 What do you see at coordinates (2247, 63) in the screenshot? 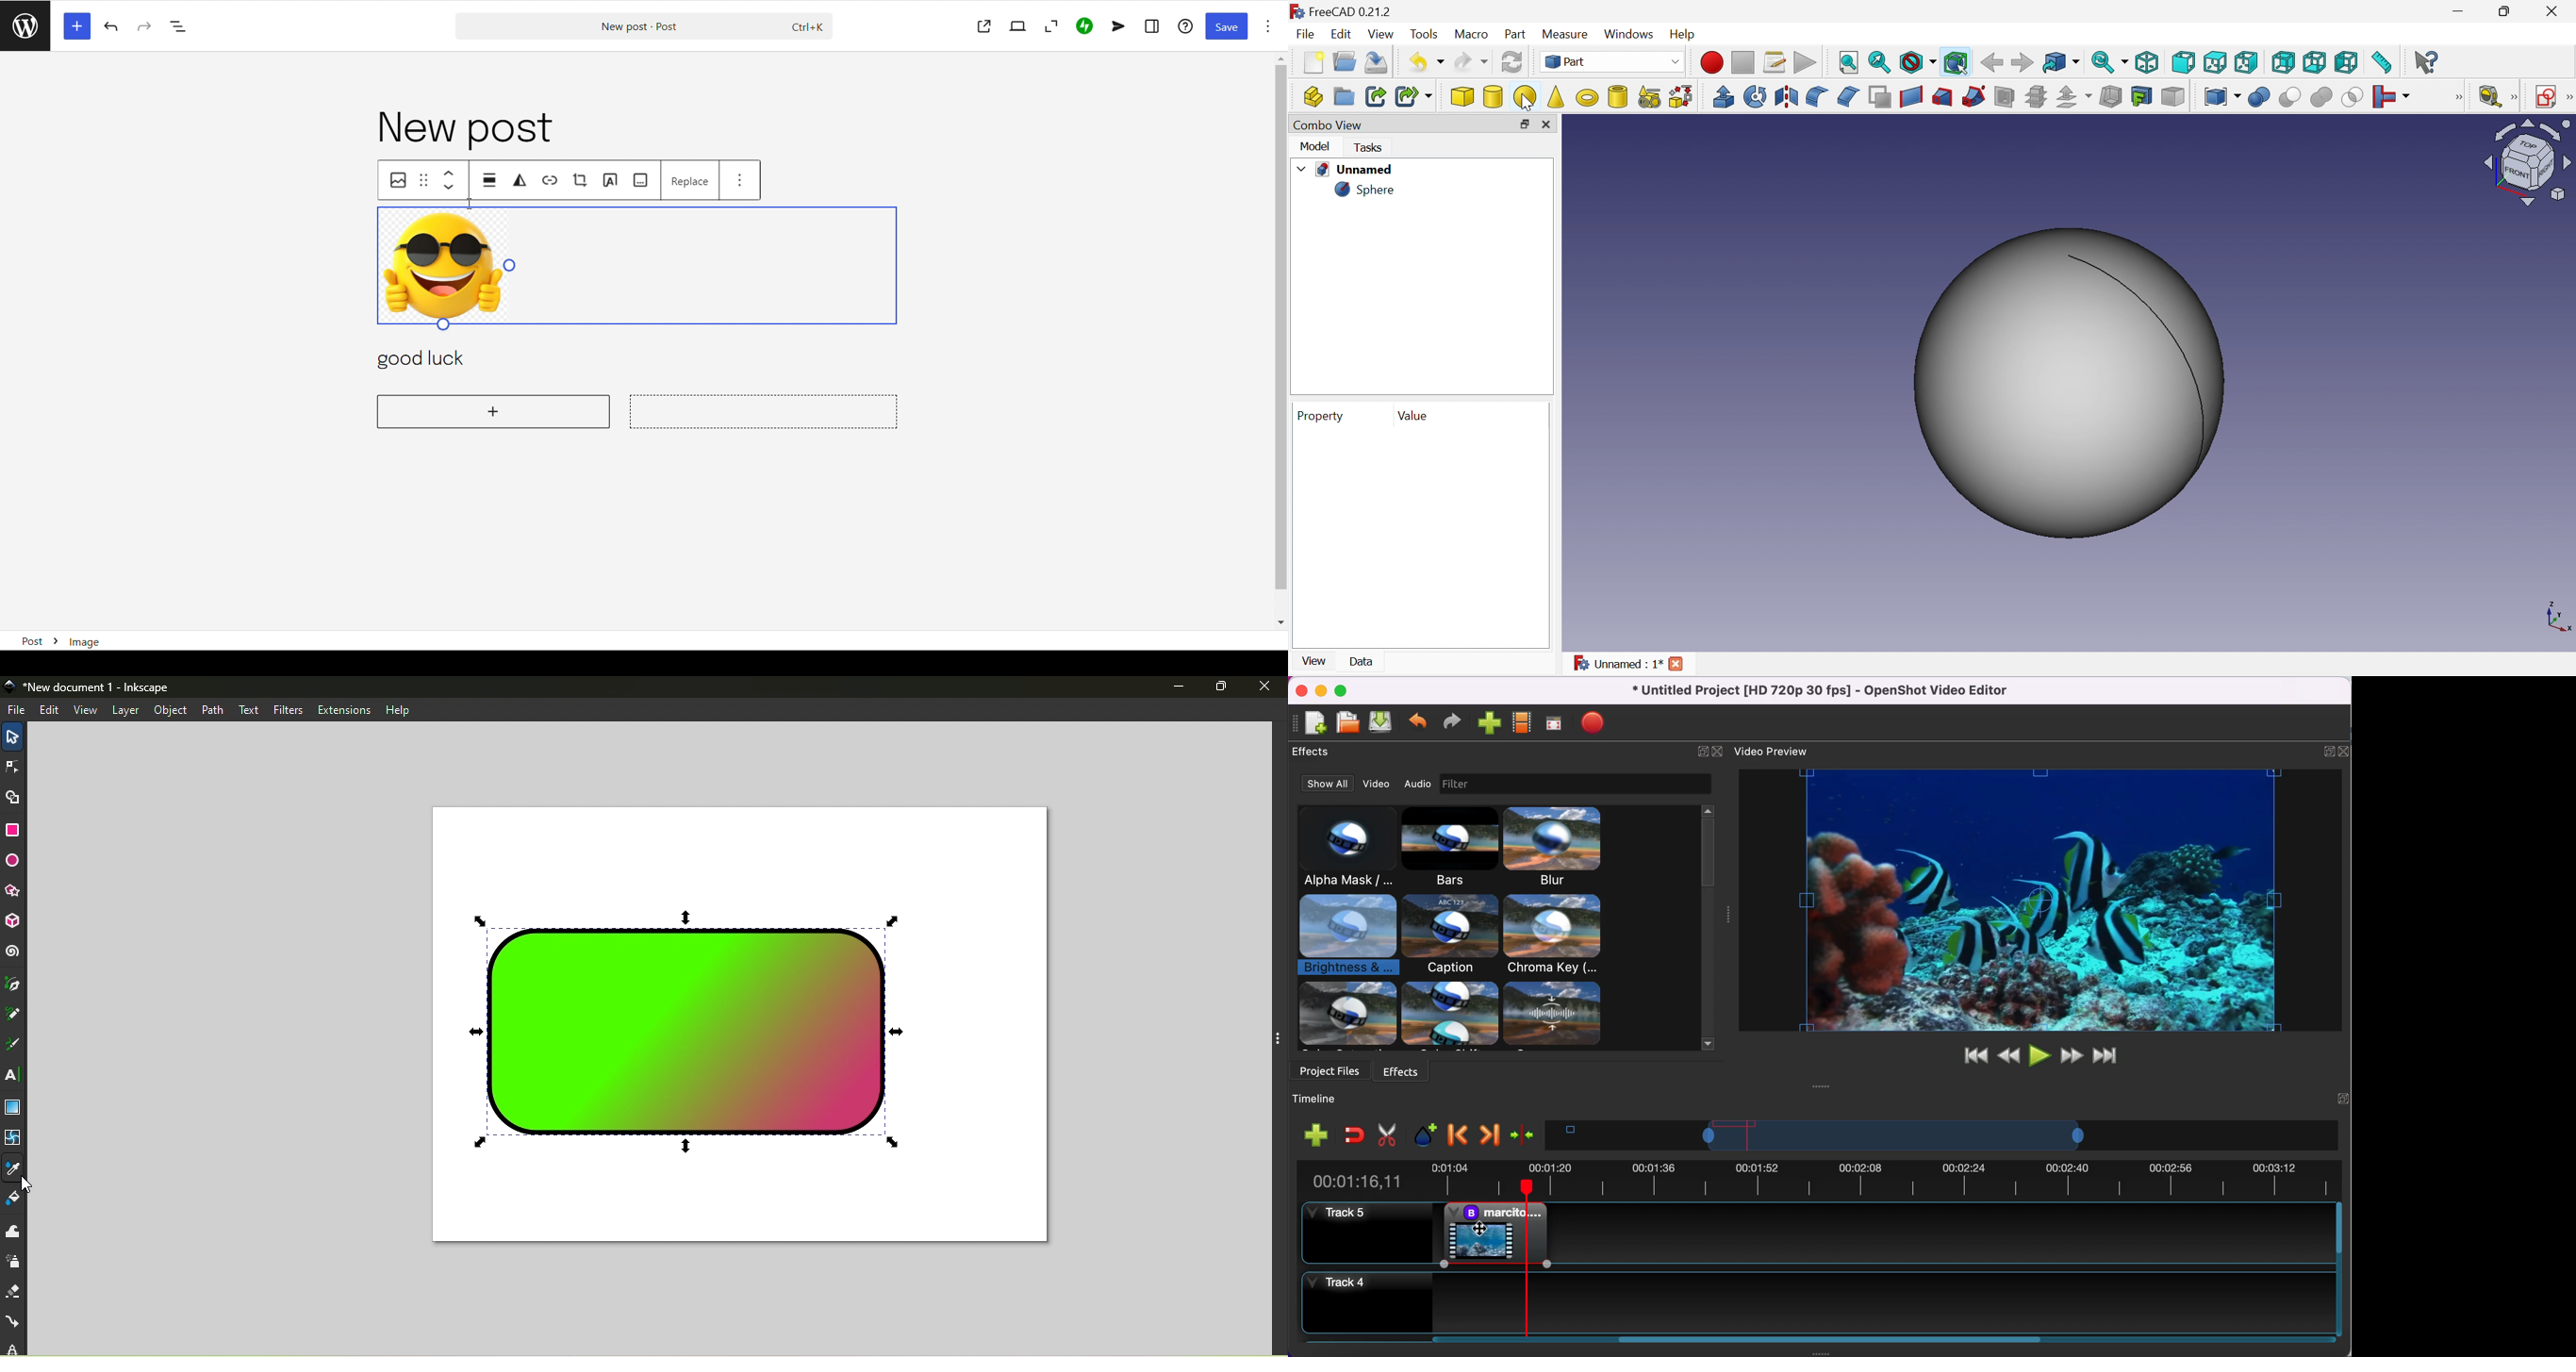
I see `Right` at bounding box center [2247, 63].